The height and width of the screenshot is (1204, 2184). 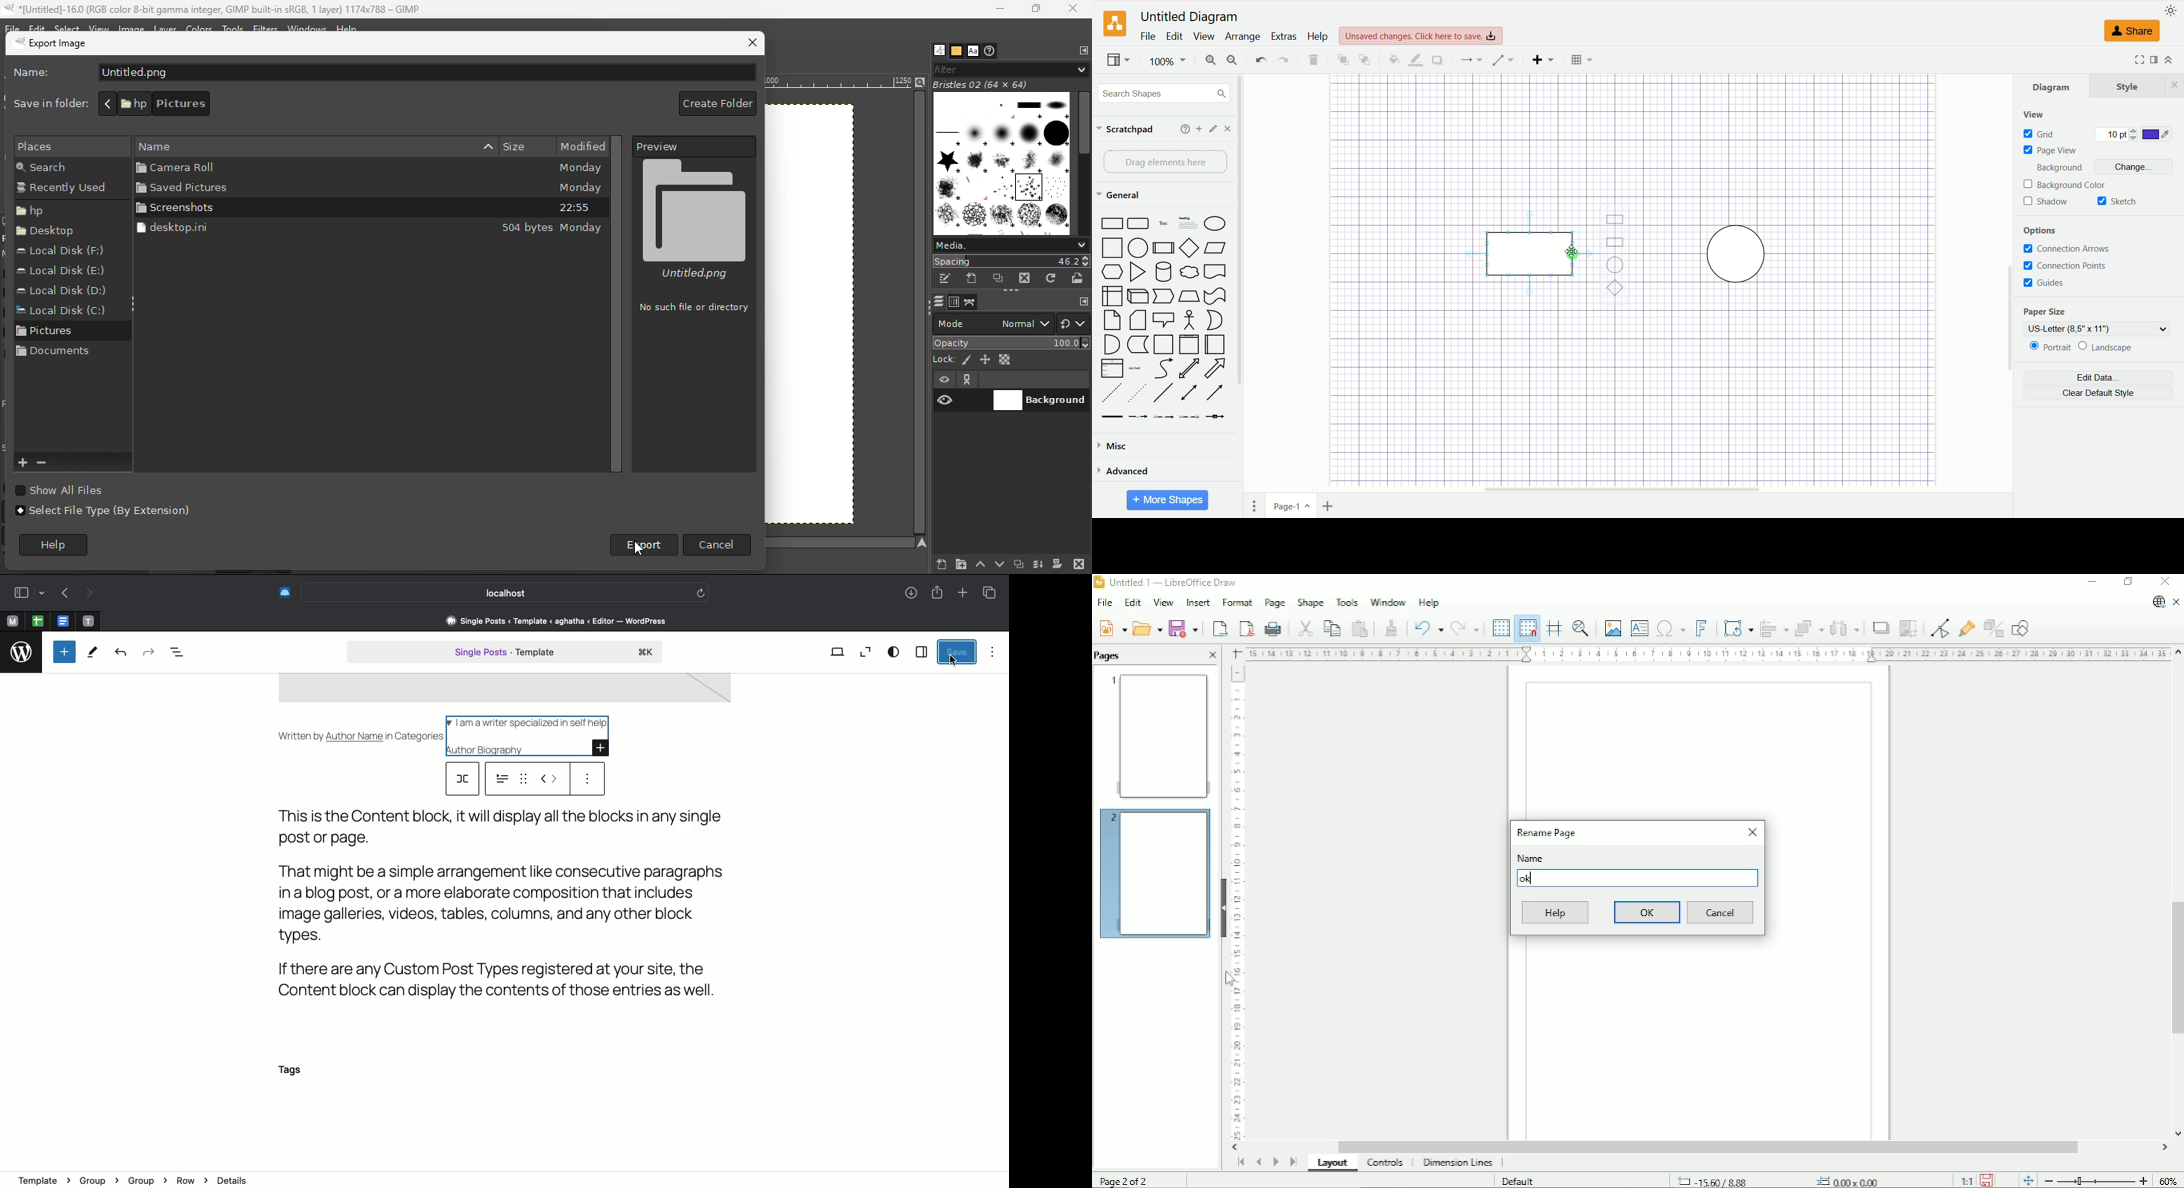 I want to click on page1, so click(x=1292, y=506).